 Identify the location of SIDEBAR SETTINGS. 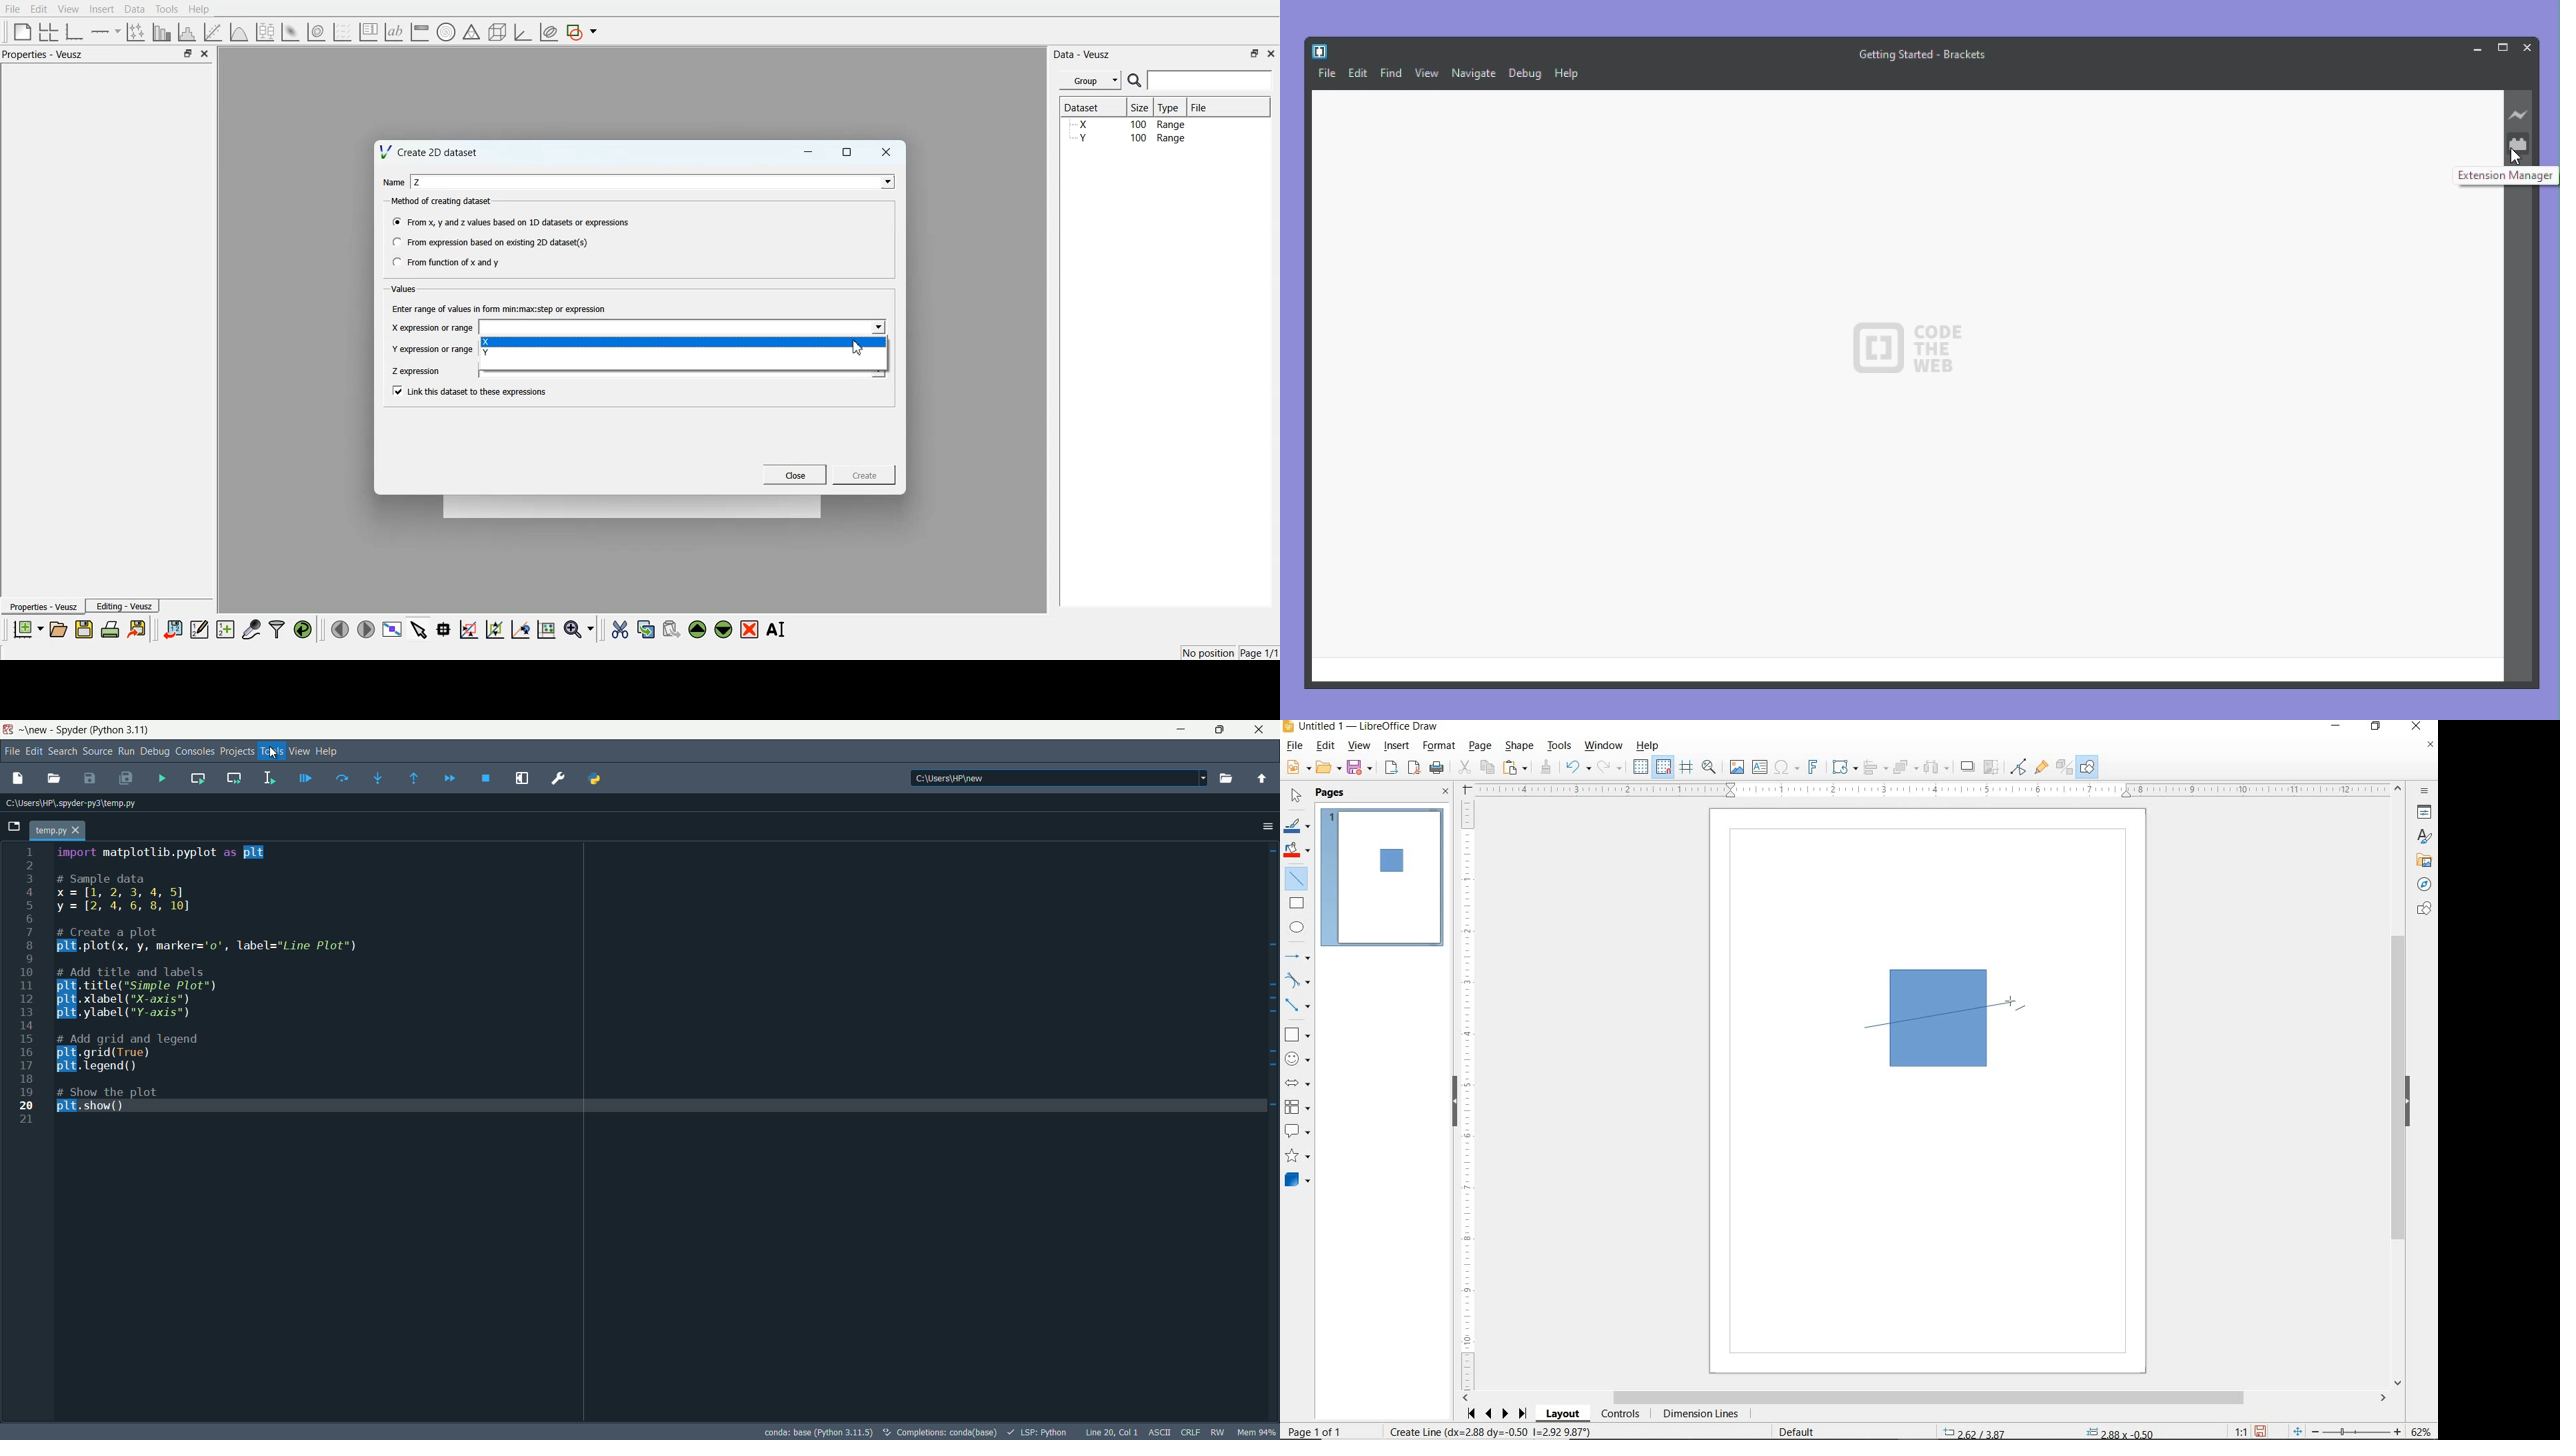
(2426, 792).